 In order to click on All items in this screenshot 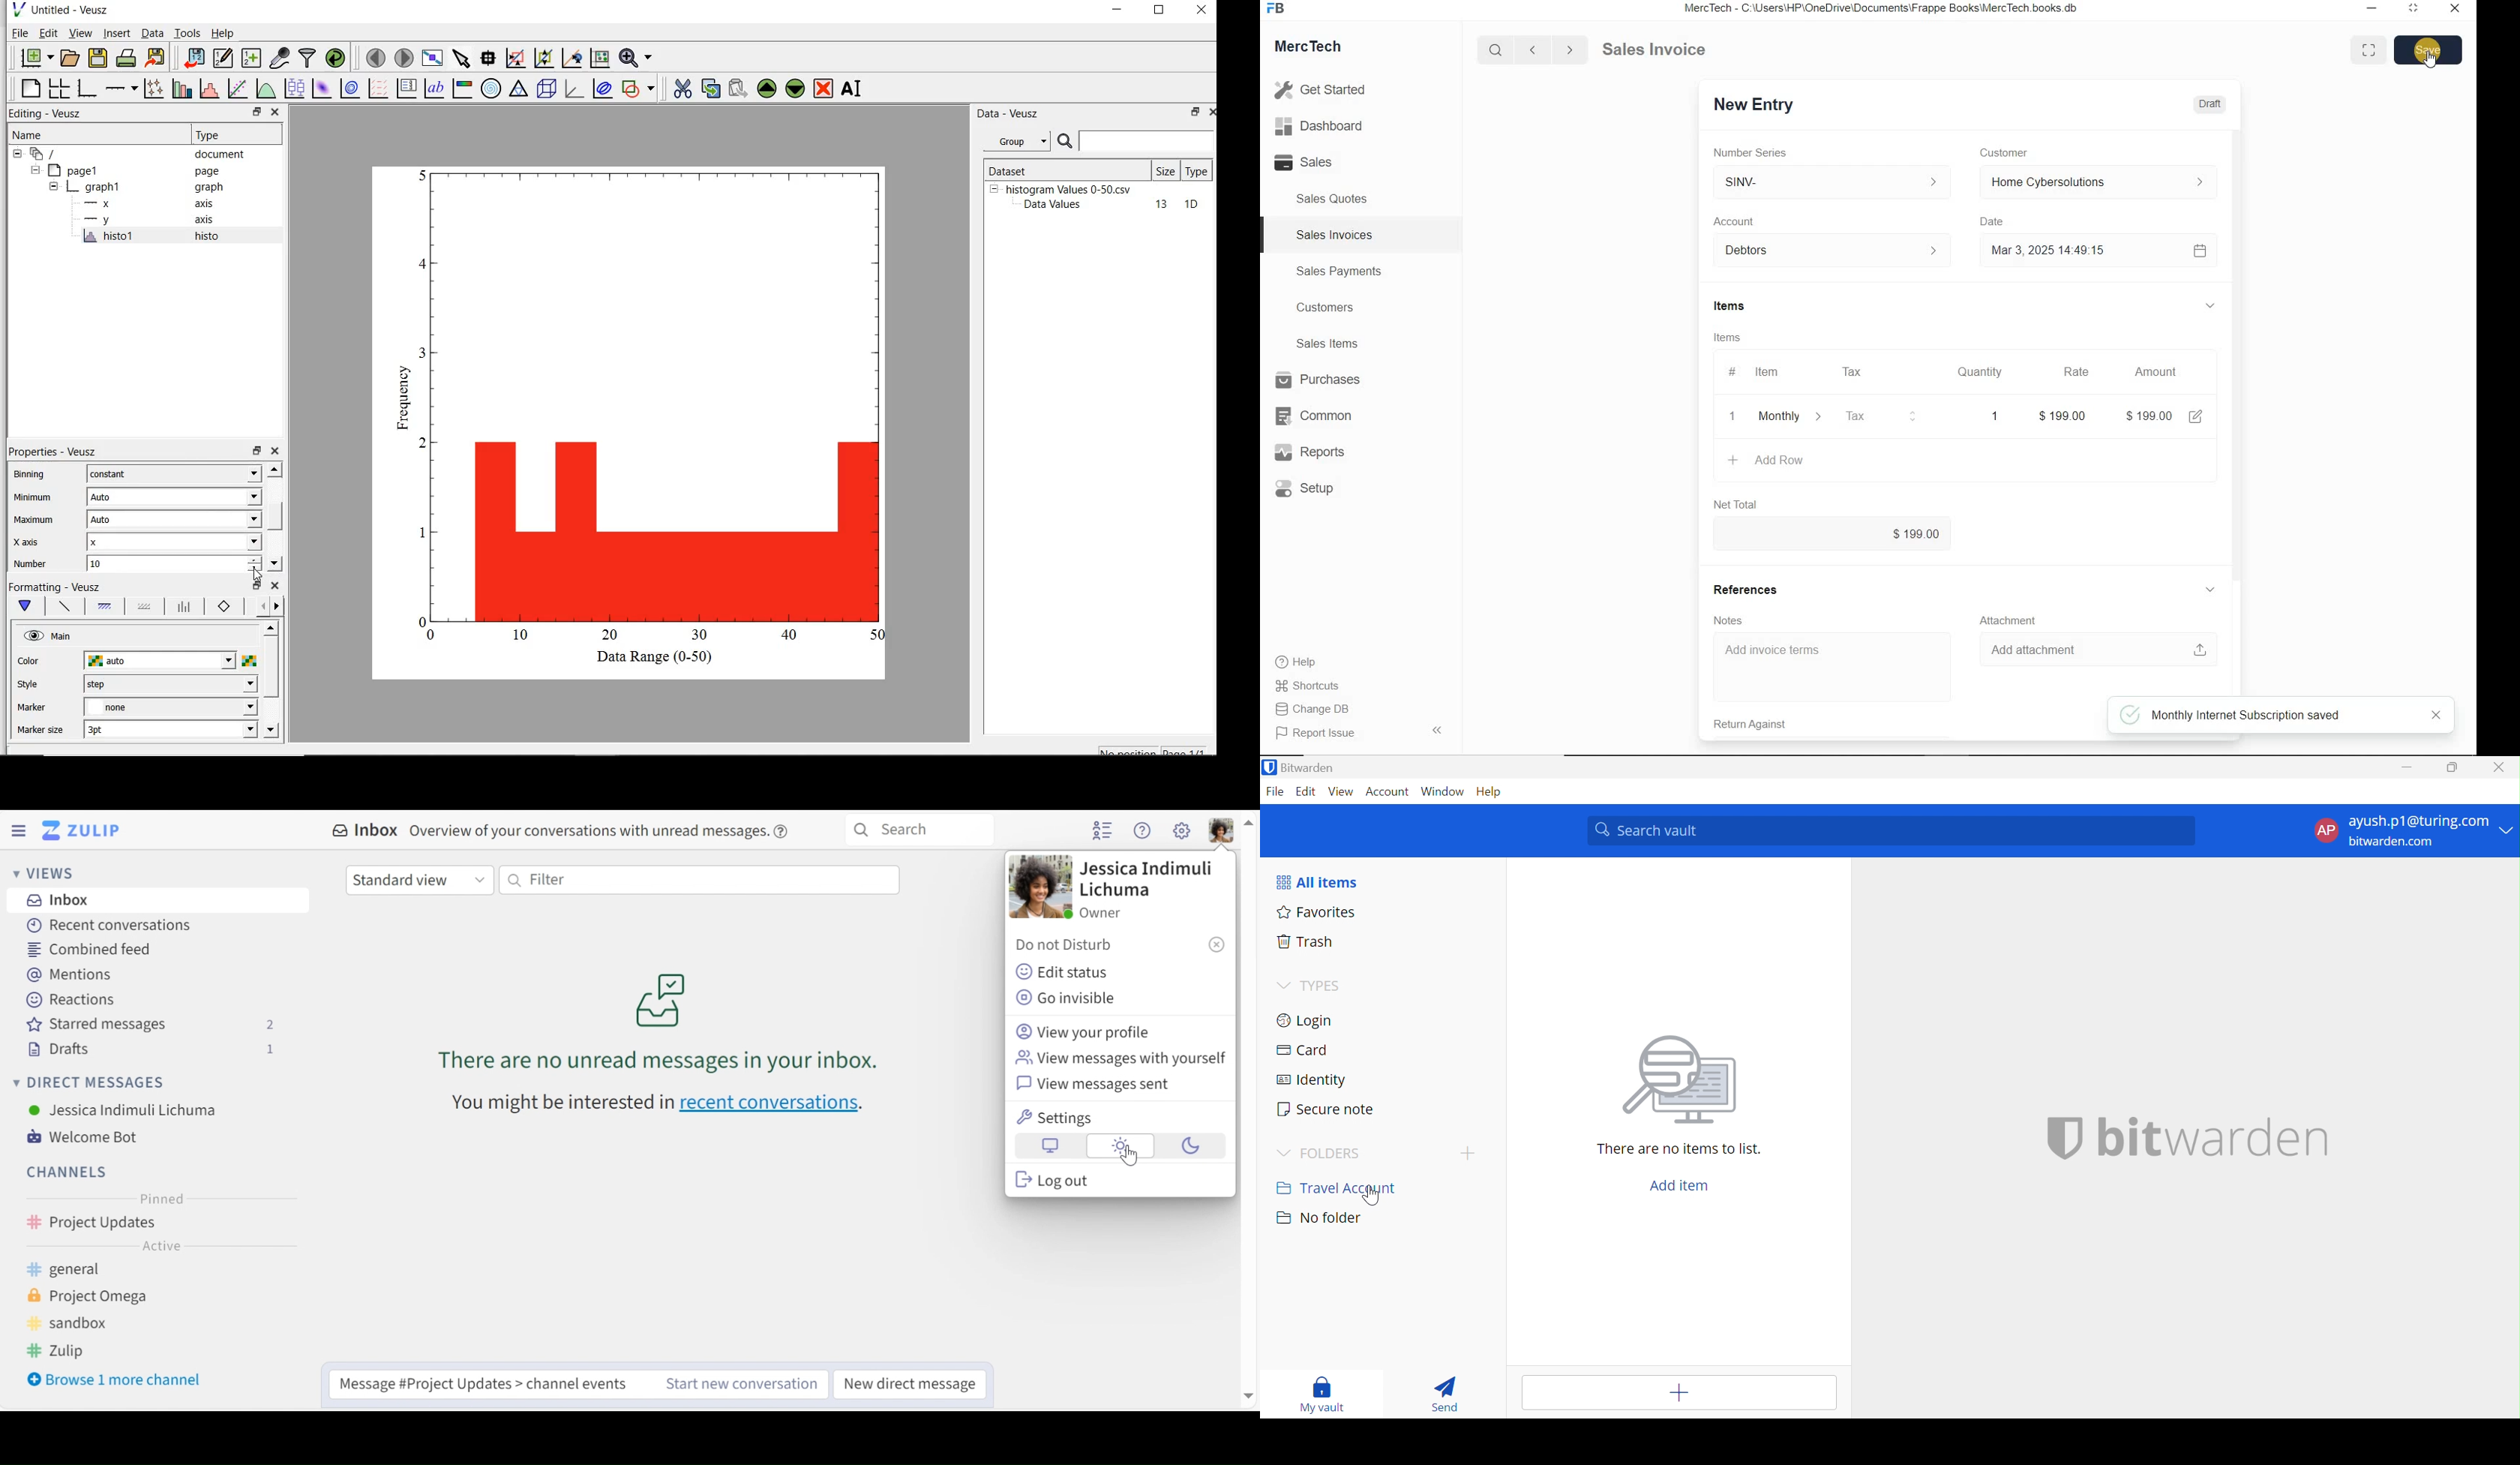, I will do `click(1315, 882)`.